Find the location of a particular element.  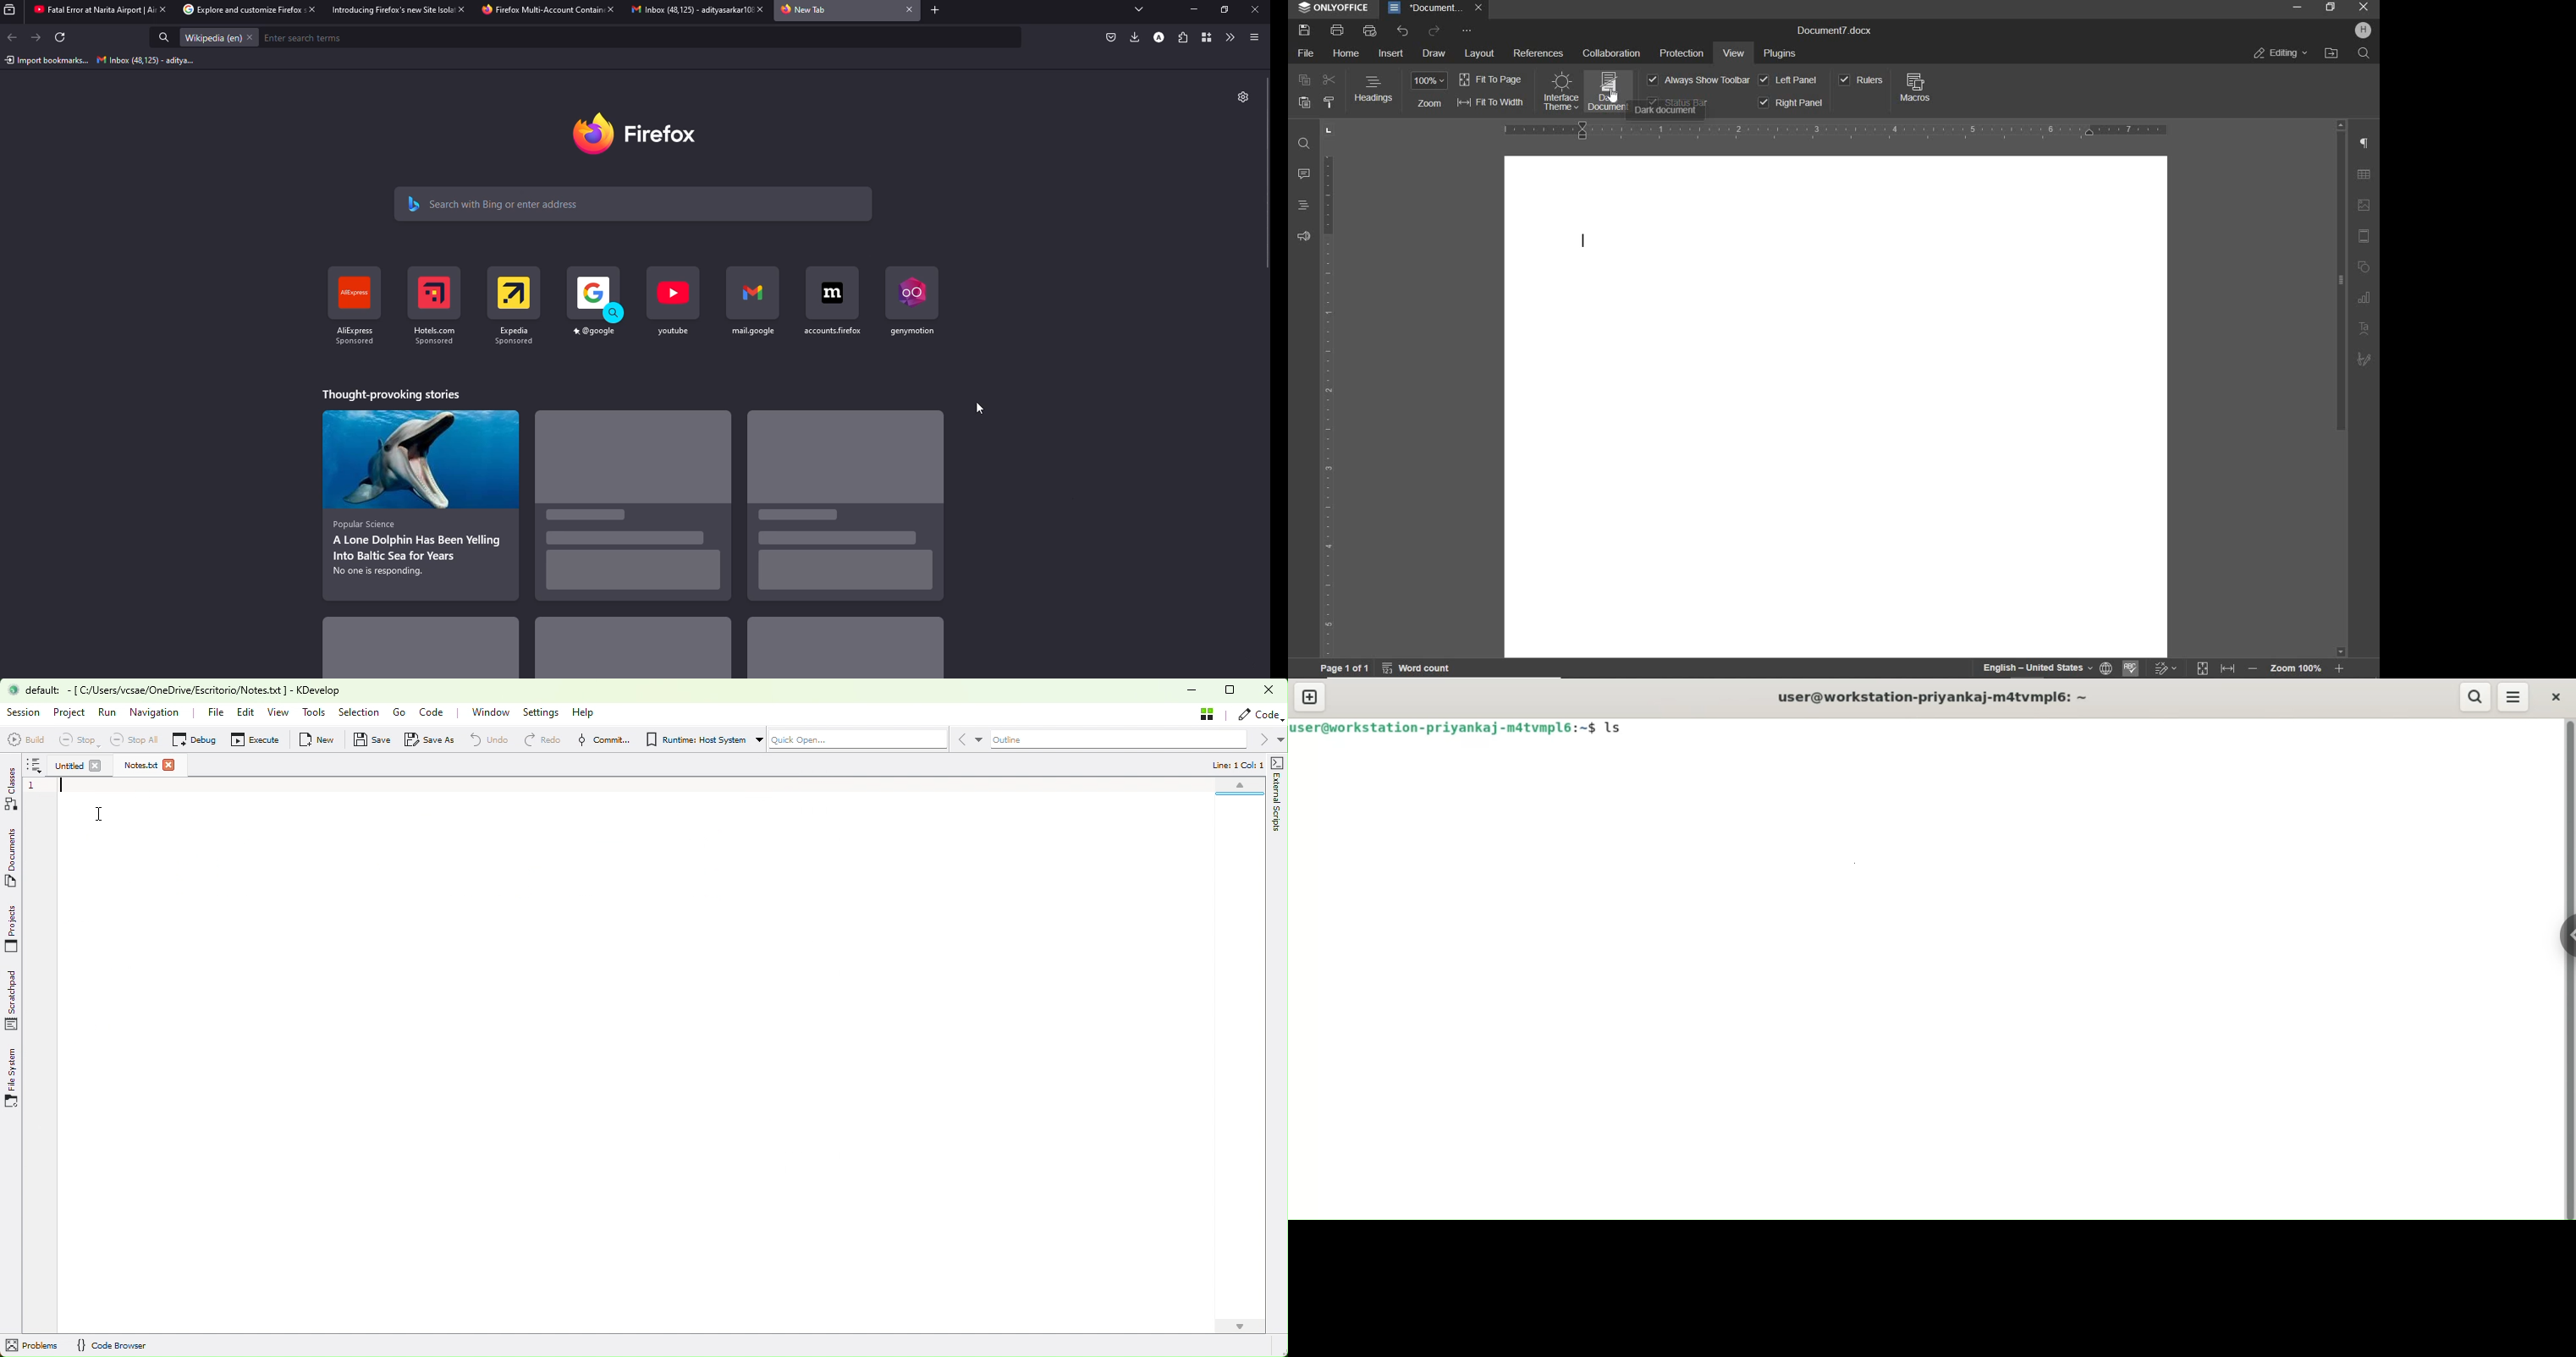

shortcut is located at coordinates (351, 309).